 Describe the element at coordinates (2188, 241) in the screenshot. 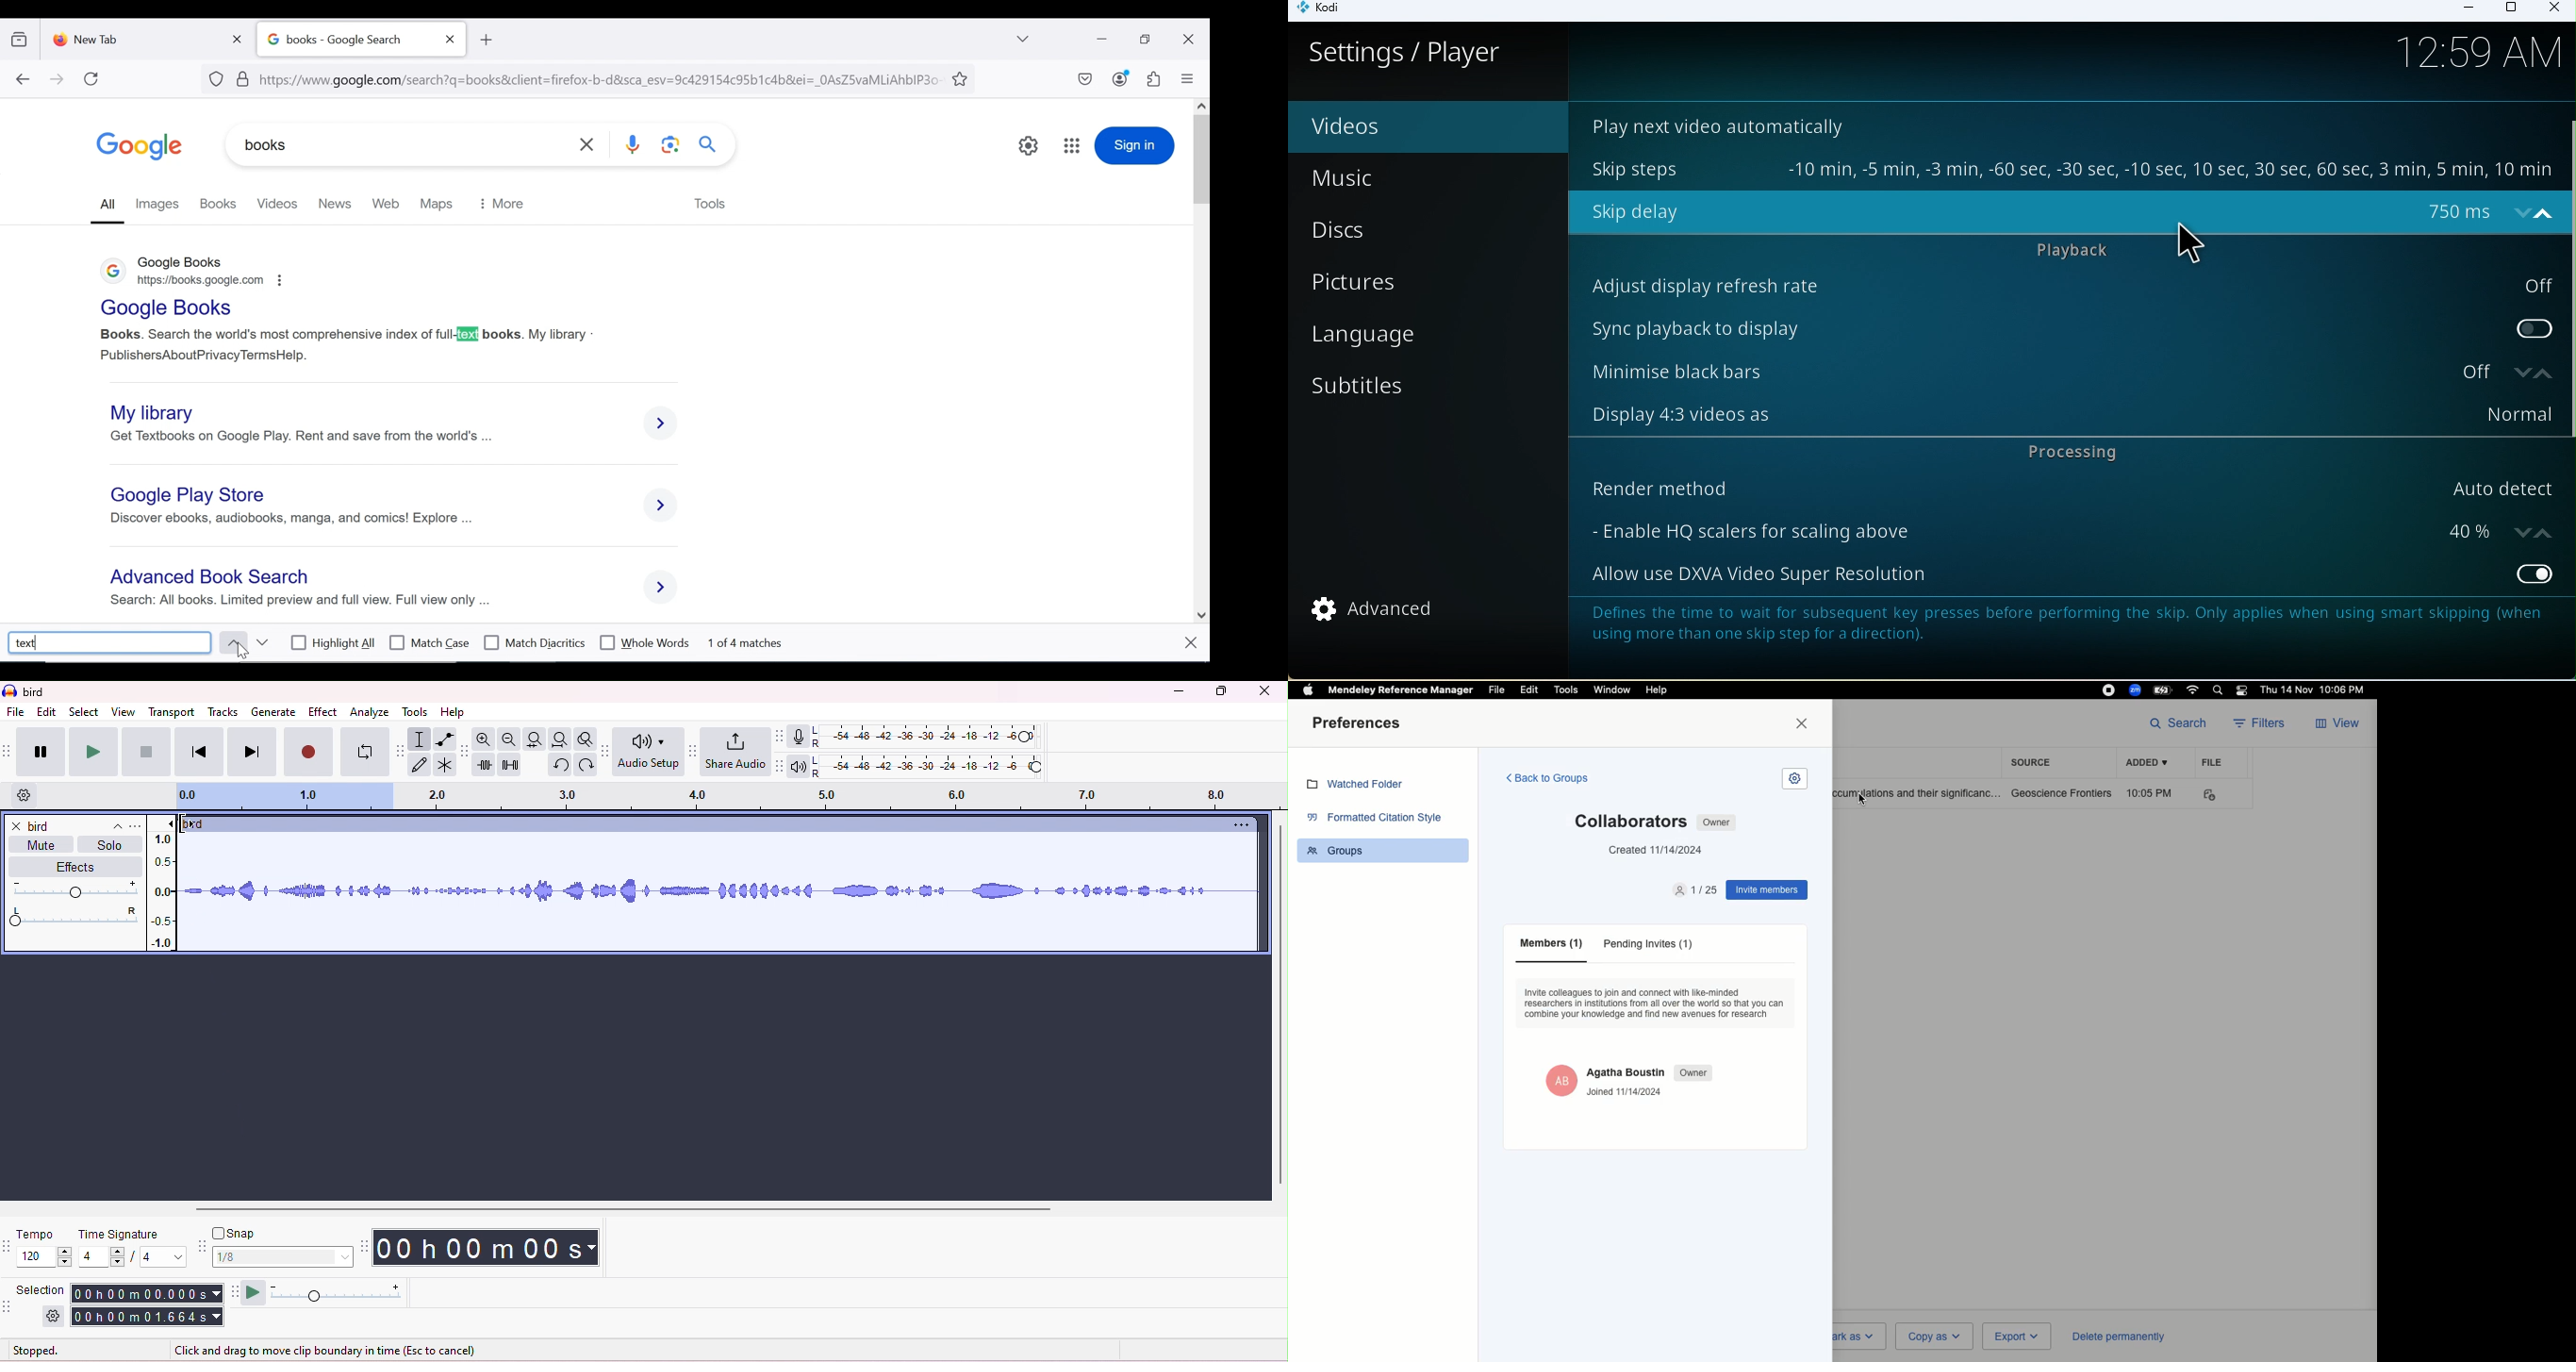

I see `Cursor` at that location.